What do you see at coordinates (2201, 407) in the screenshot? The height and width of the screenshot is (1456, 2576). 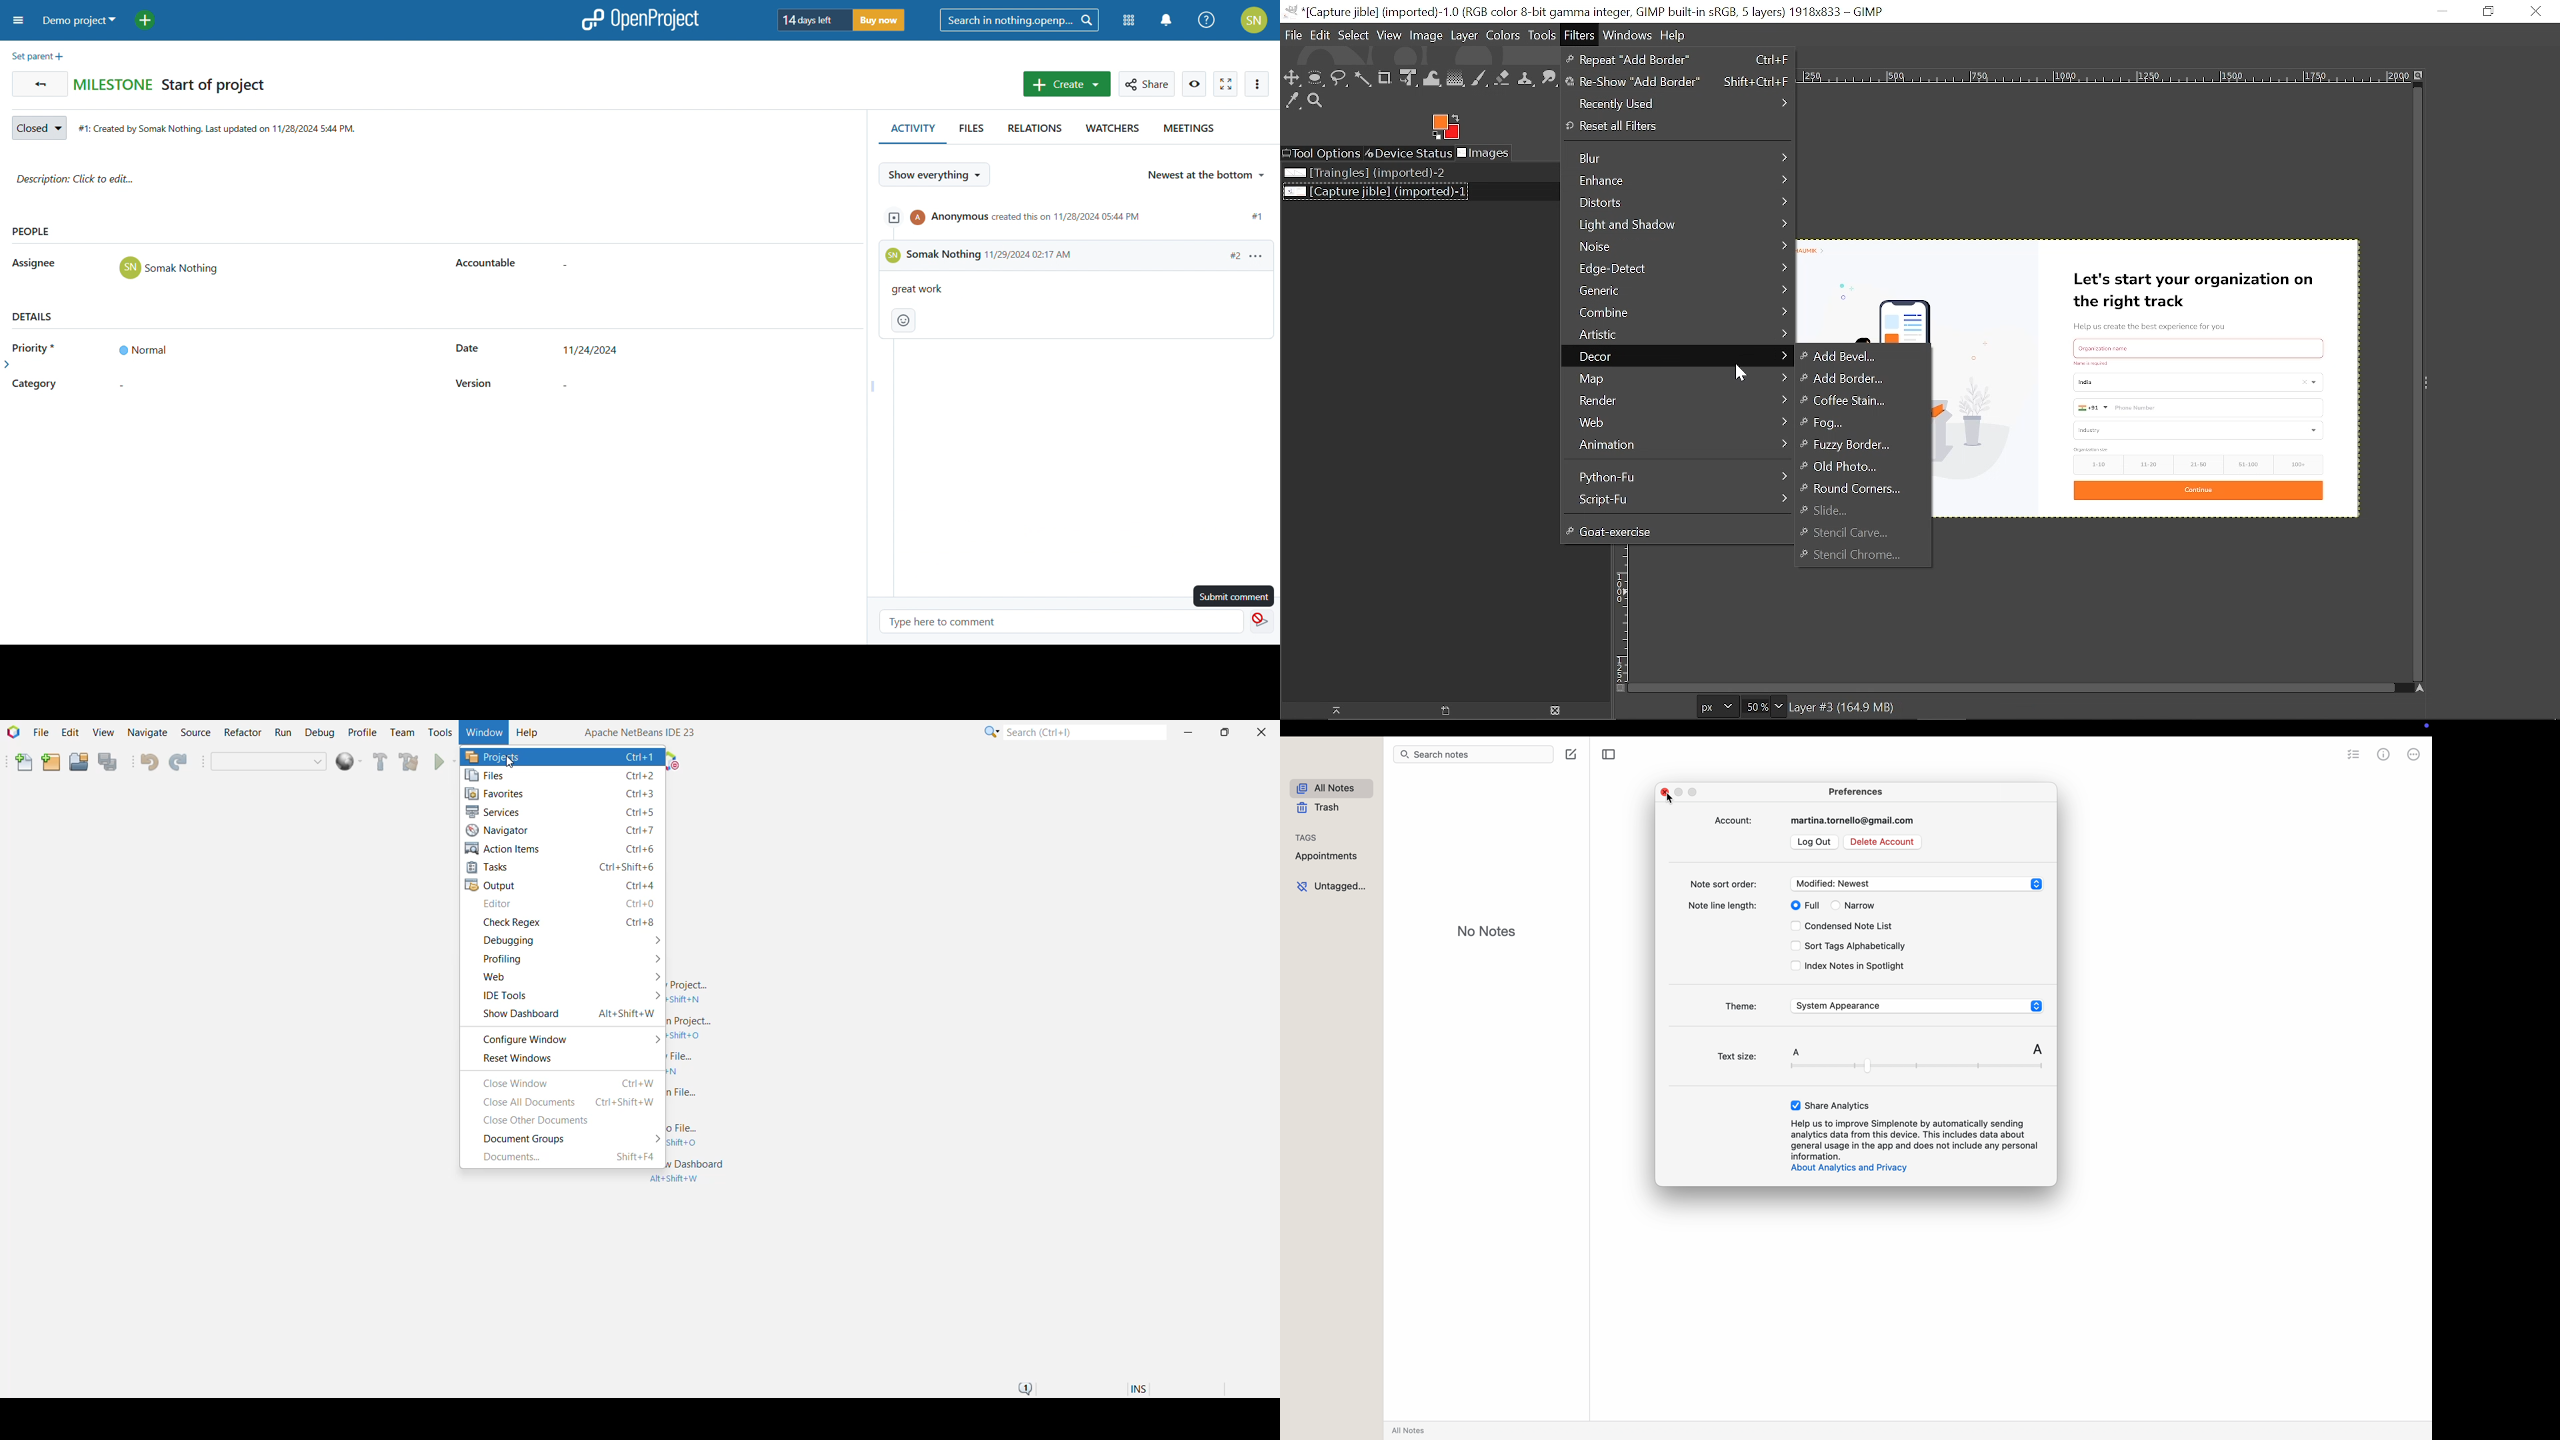 I see `Phone number` at bounding box center [2201, 407].